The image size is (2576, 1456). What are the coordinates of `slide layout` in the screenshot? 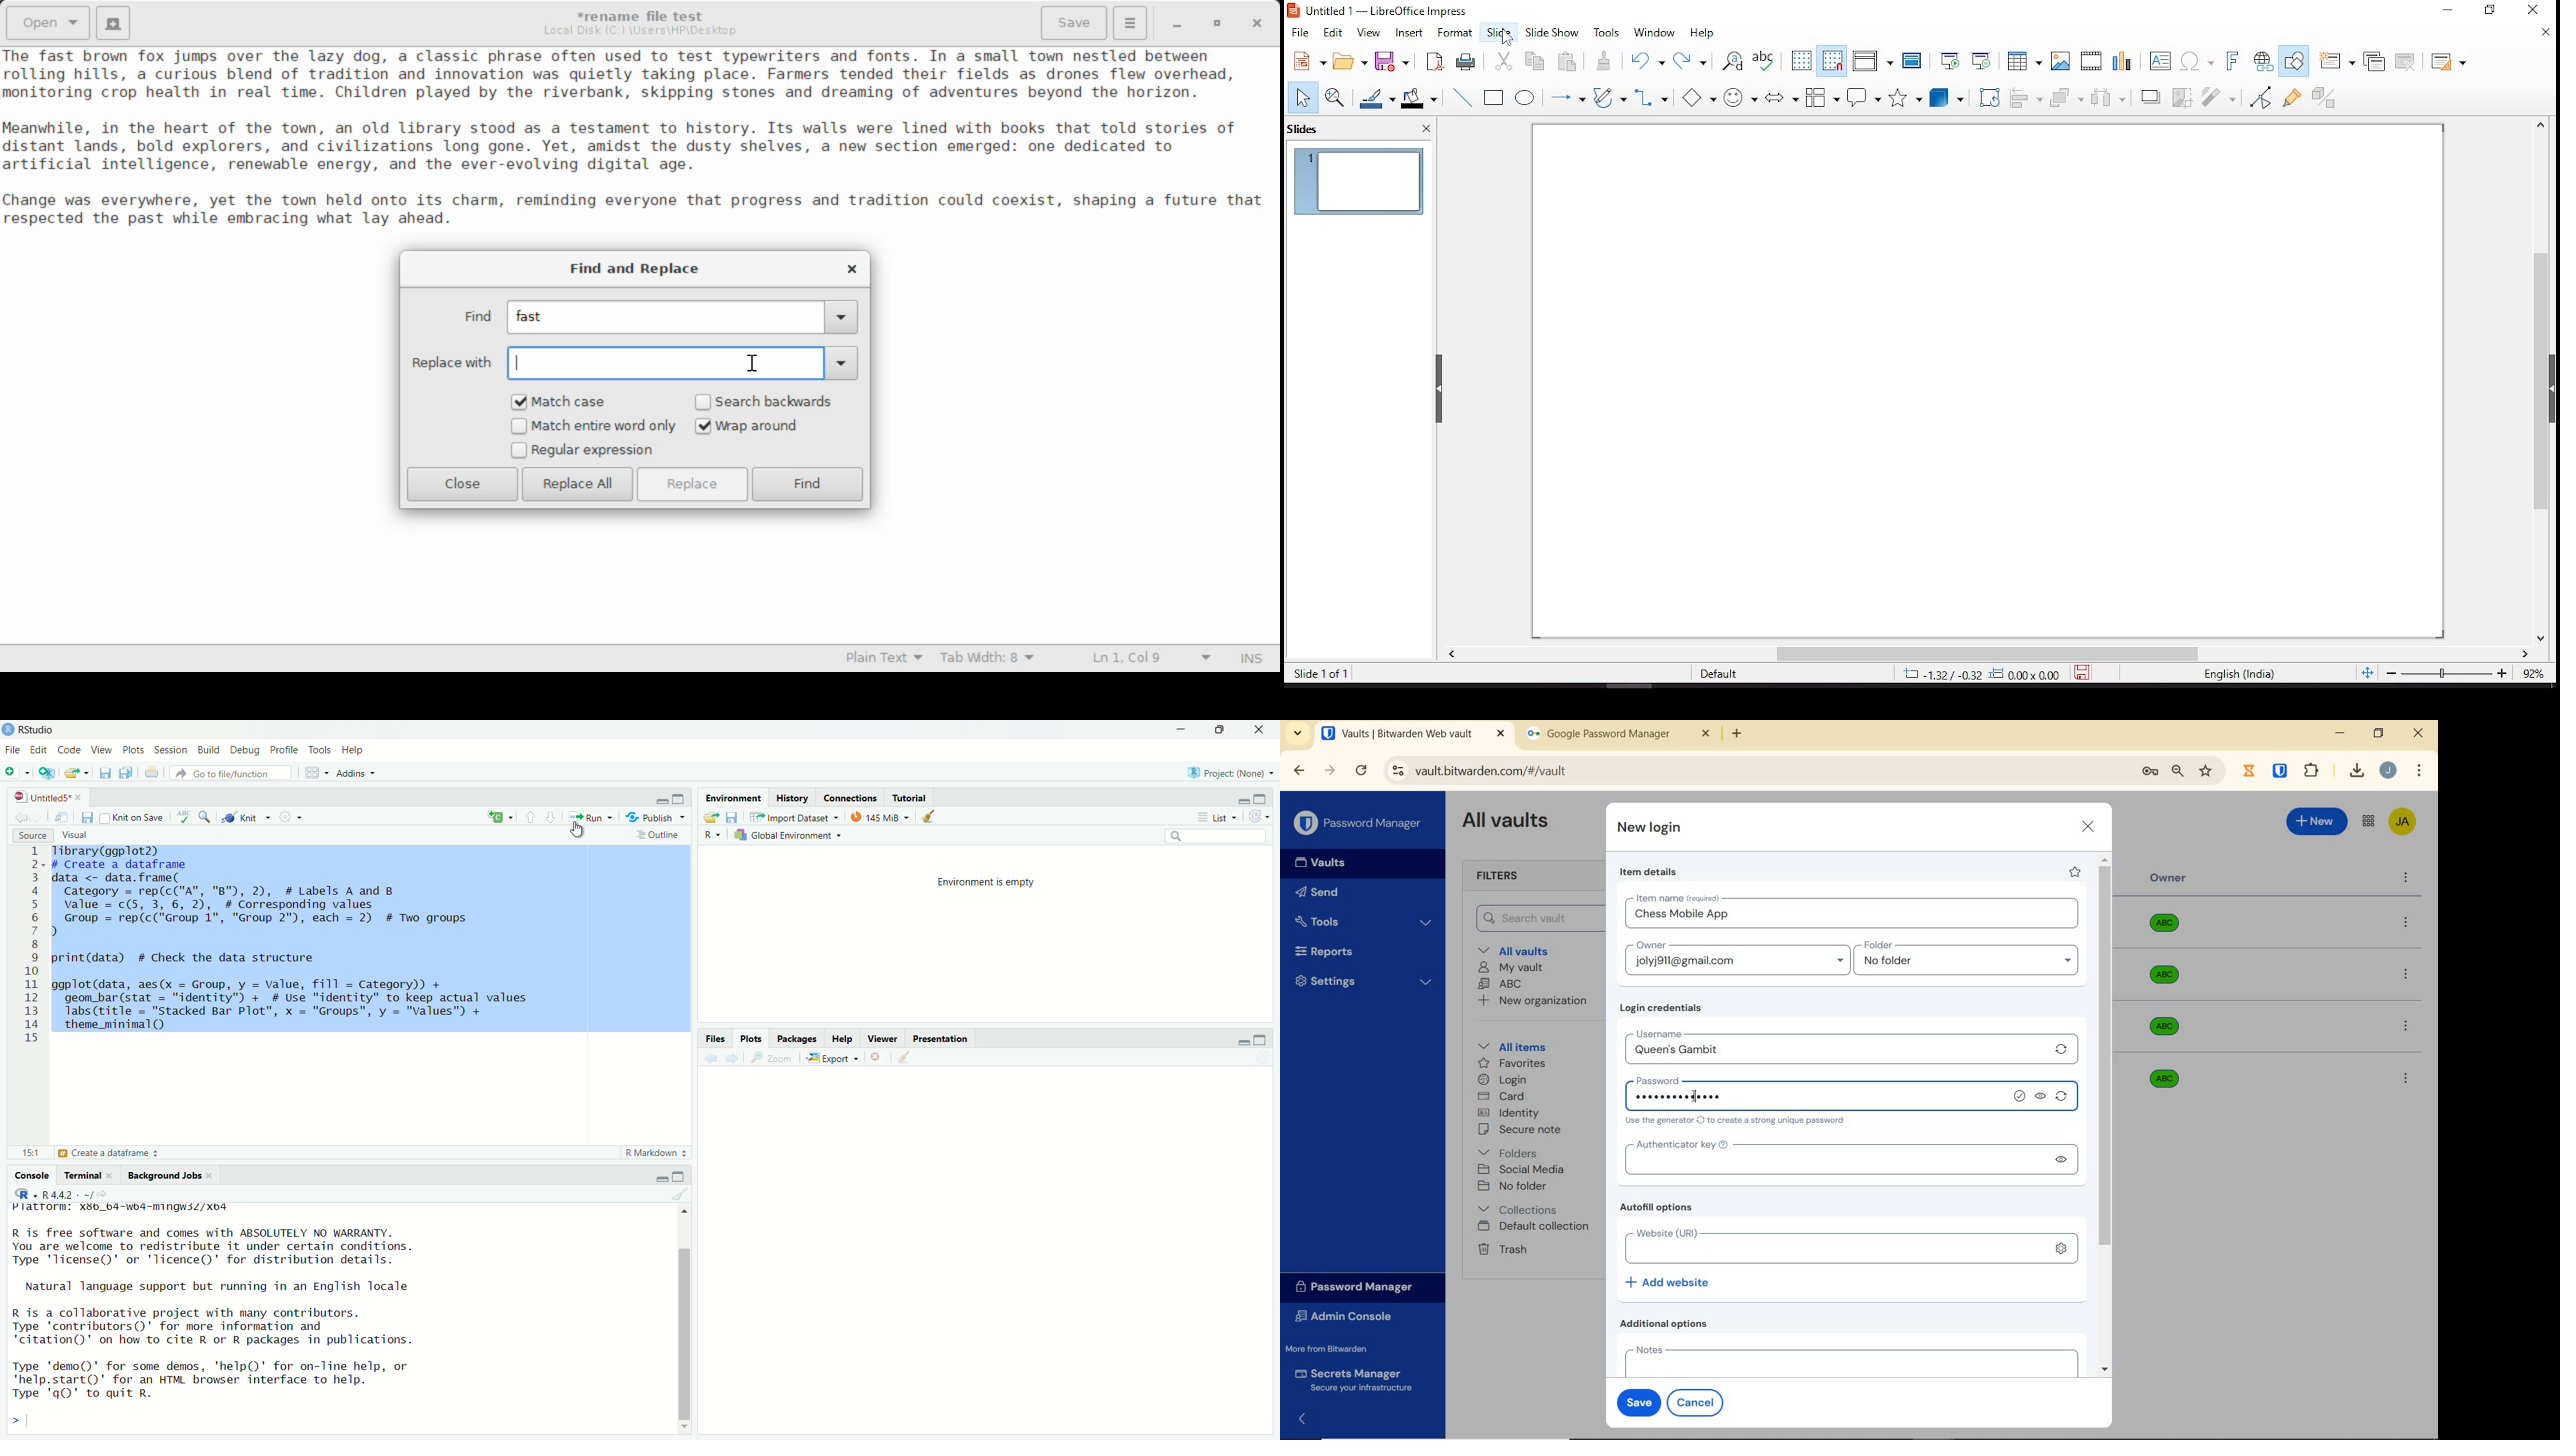 It's located at (2447, 59).